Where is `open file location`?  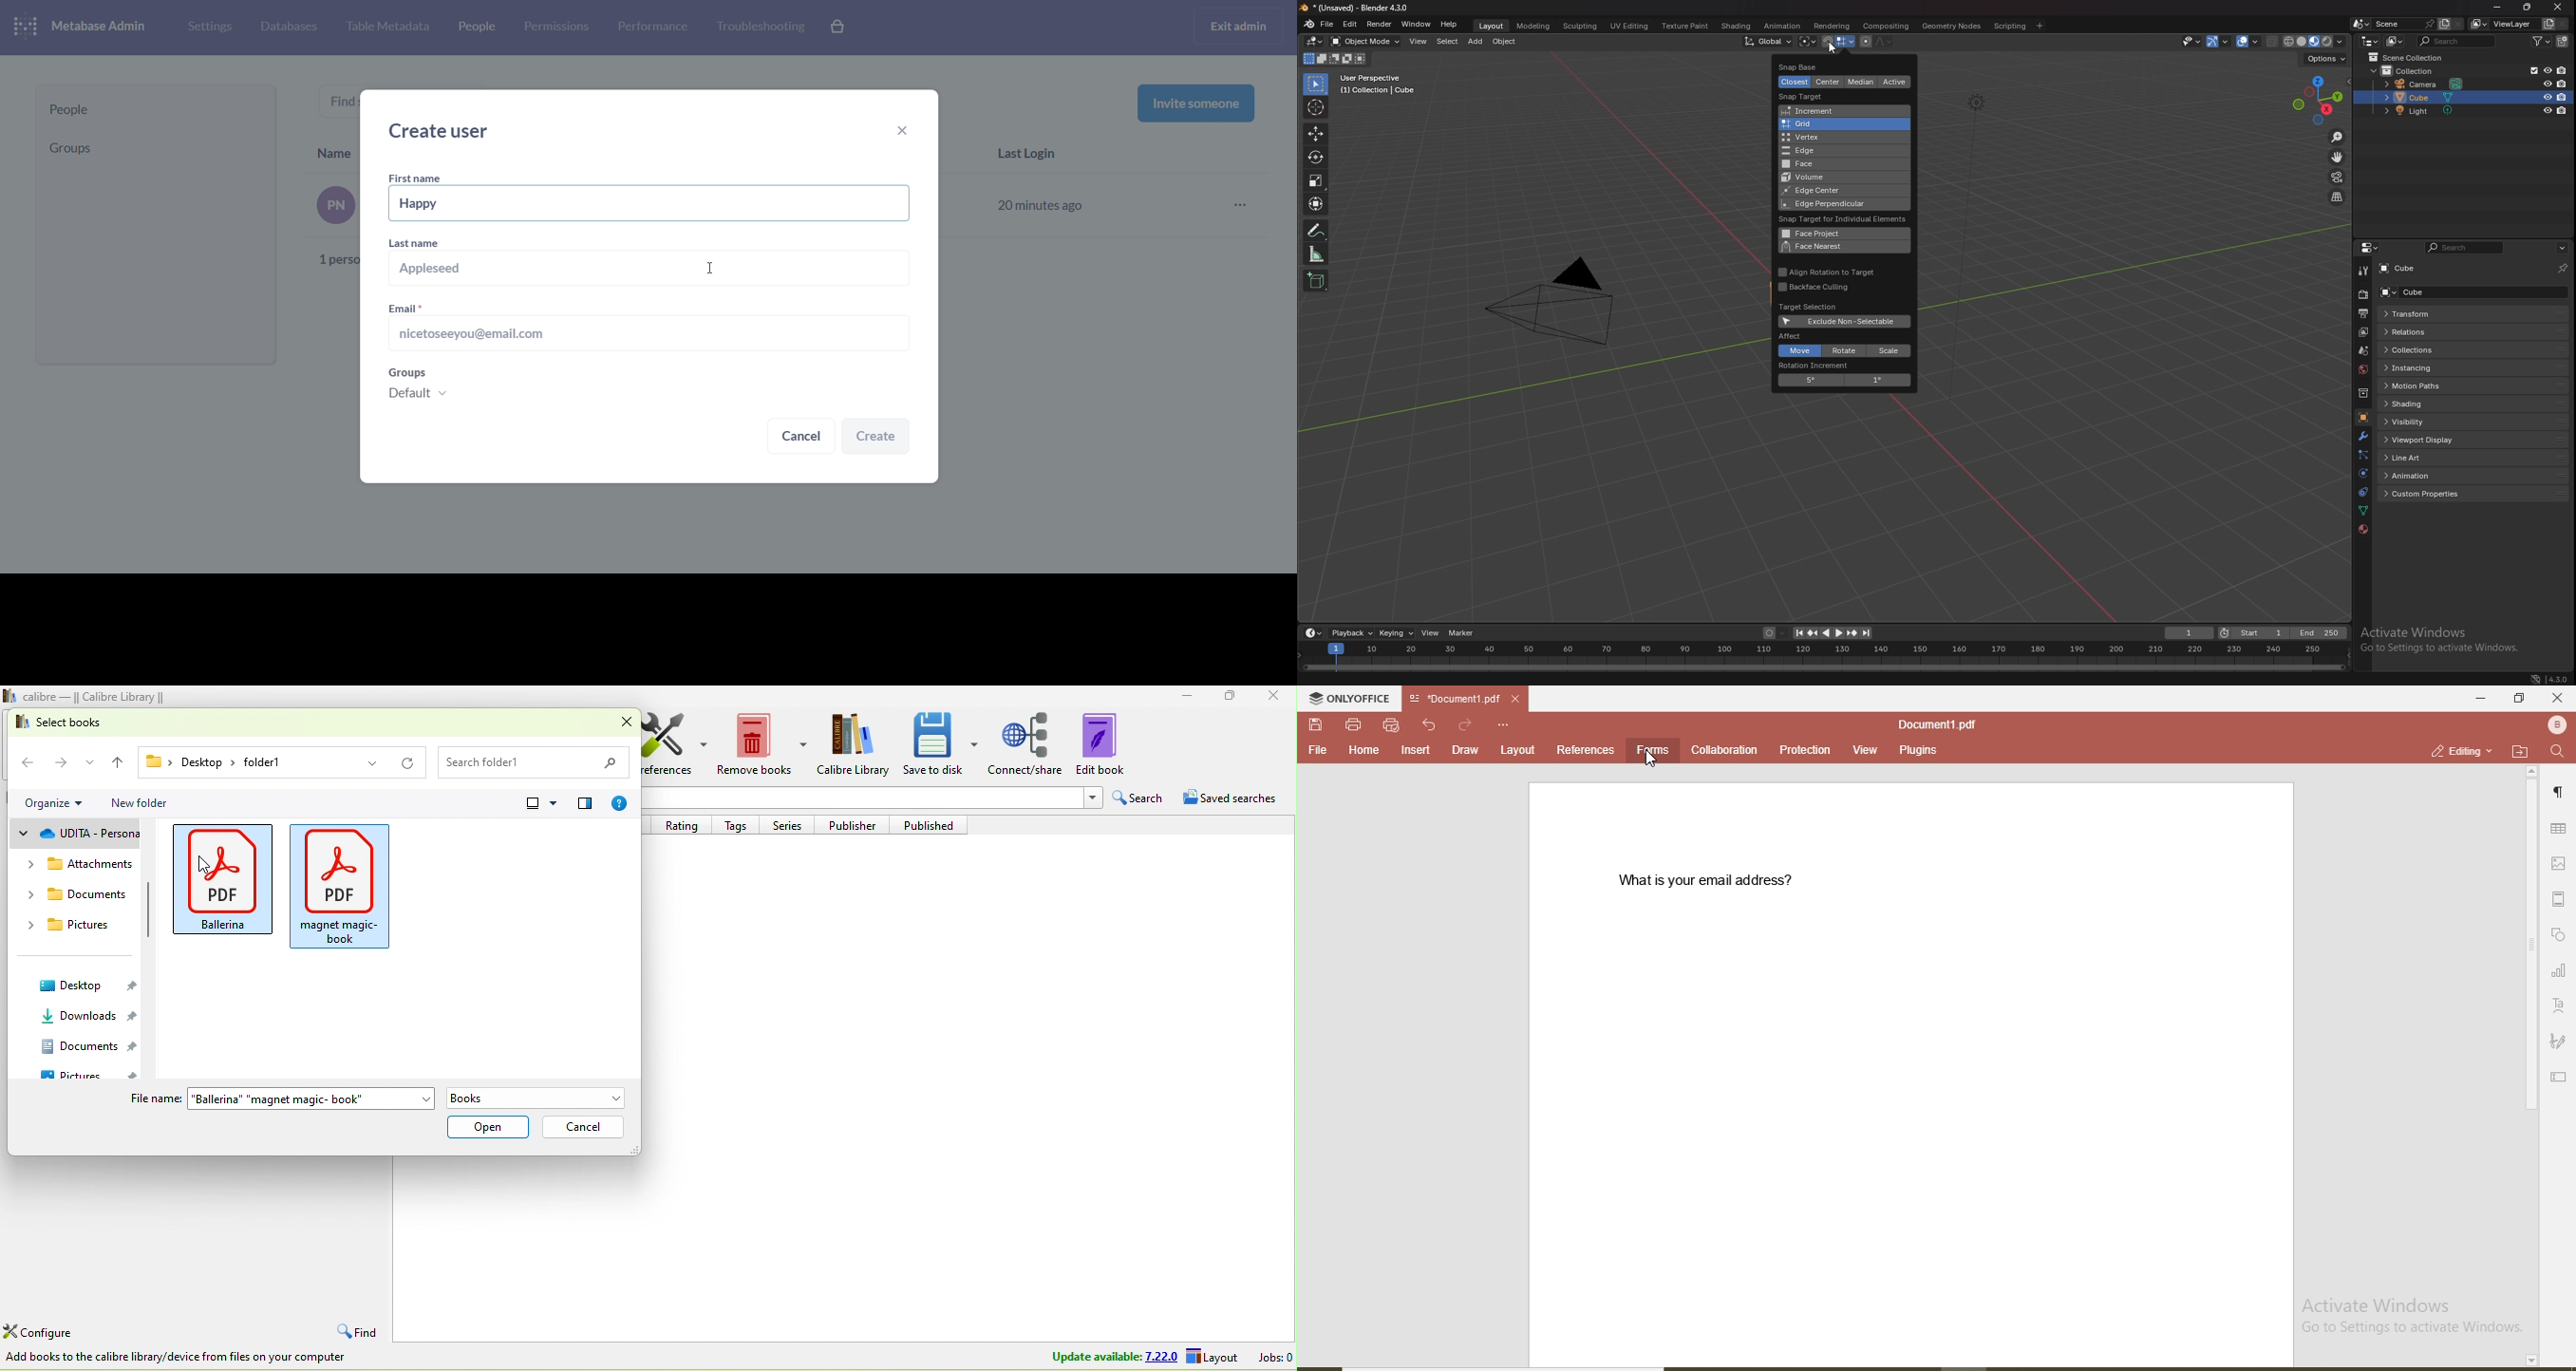 open file location is located at coordinates (2520, 751).